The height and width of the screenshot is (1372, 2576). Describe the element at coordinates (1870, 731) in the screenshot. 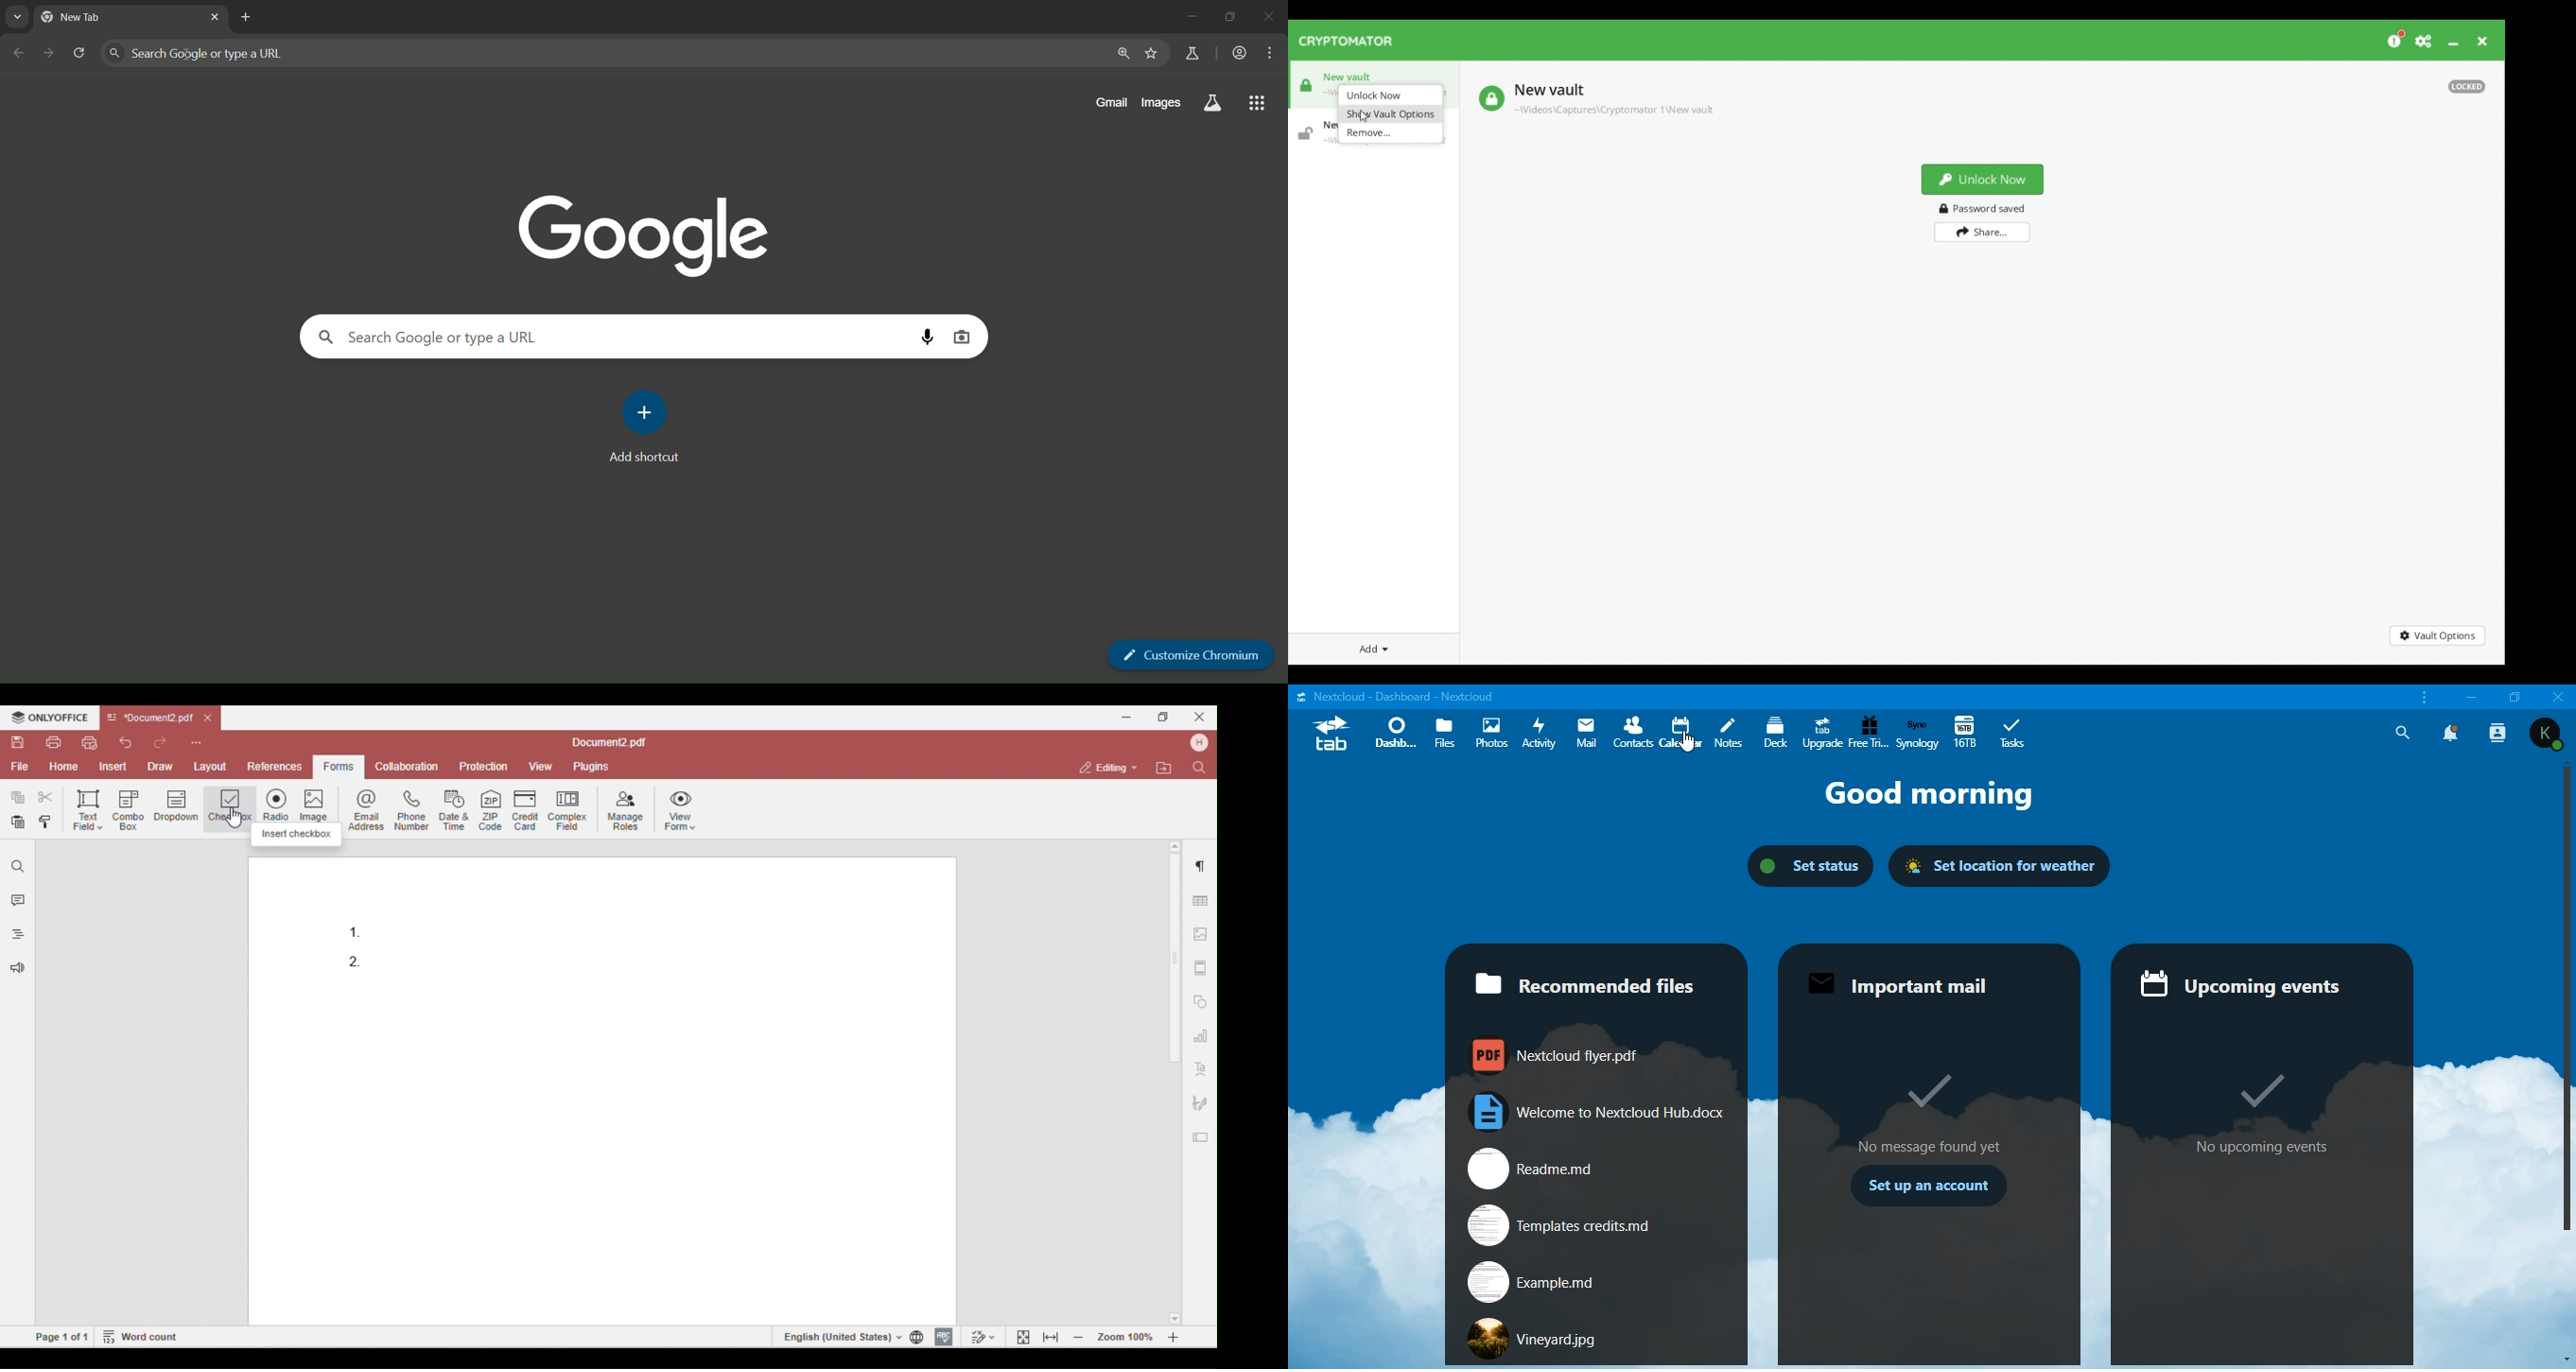

I see `free trial` at that location.